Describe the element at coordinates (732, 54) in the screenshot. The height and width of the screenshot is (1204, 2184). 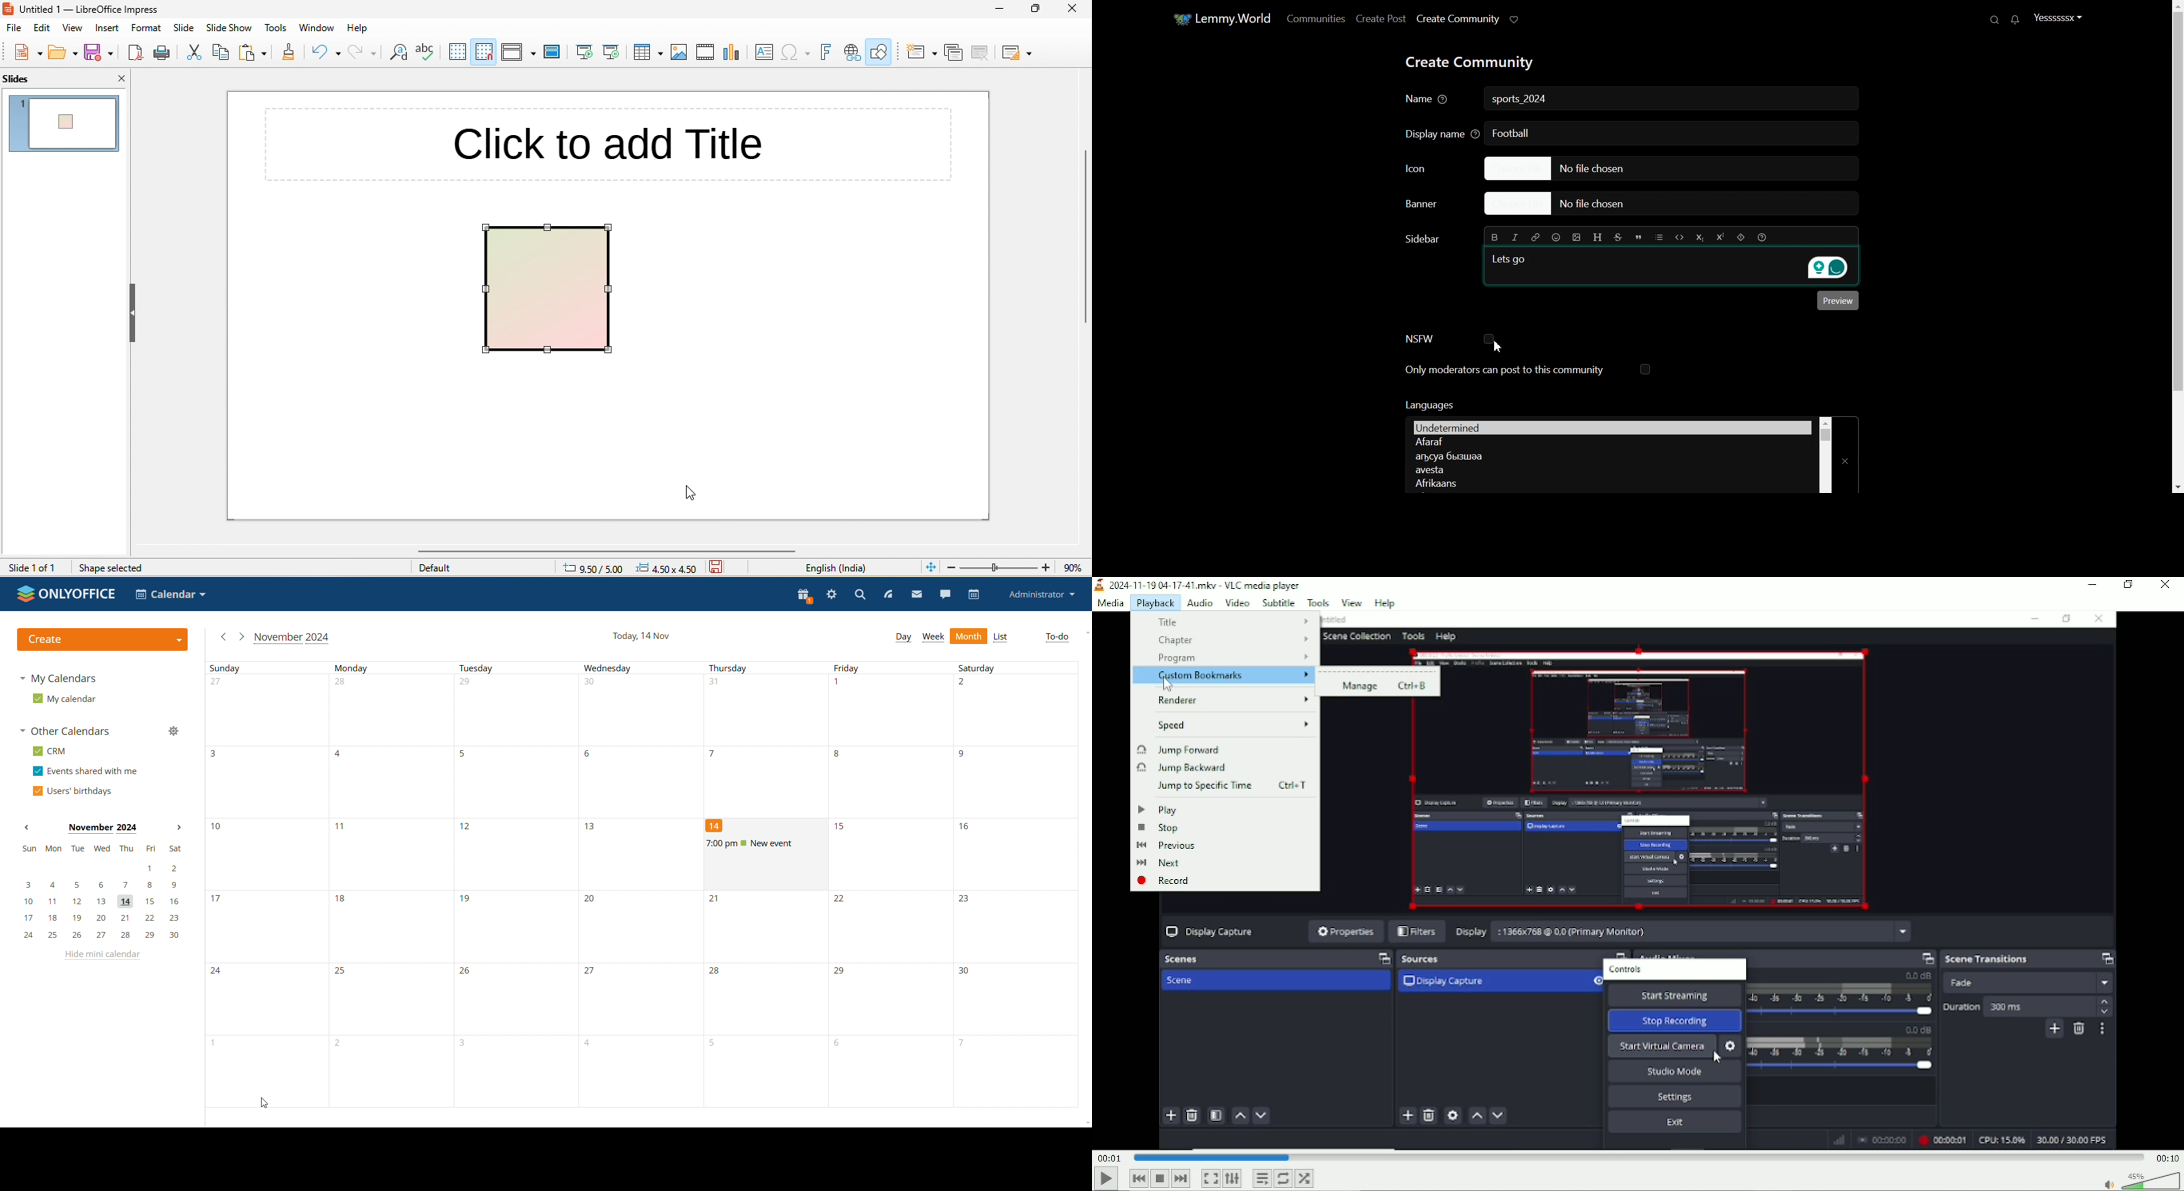
I see `chart` at that location.